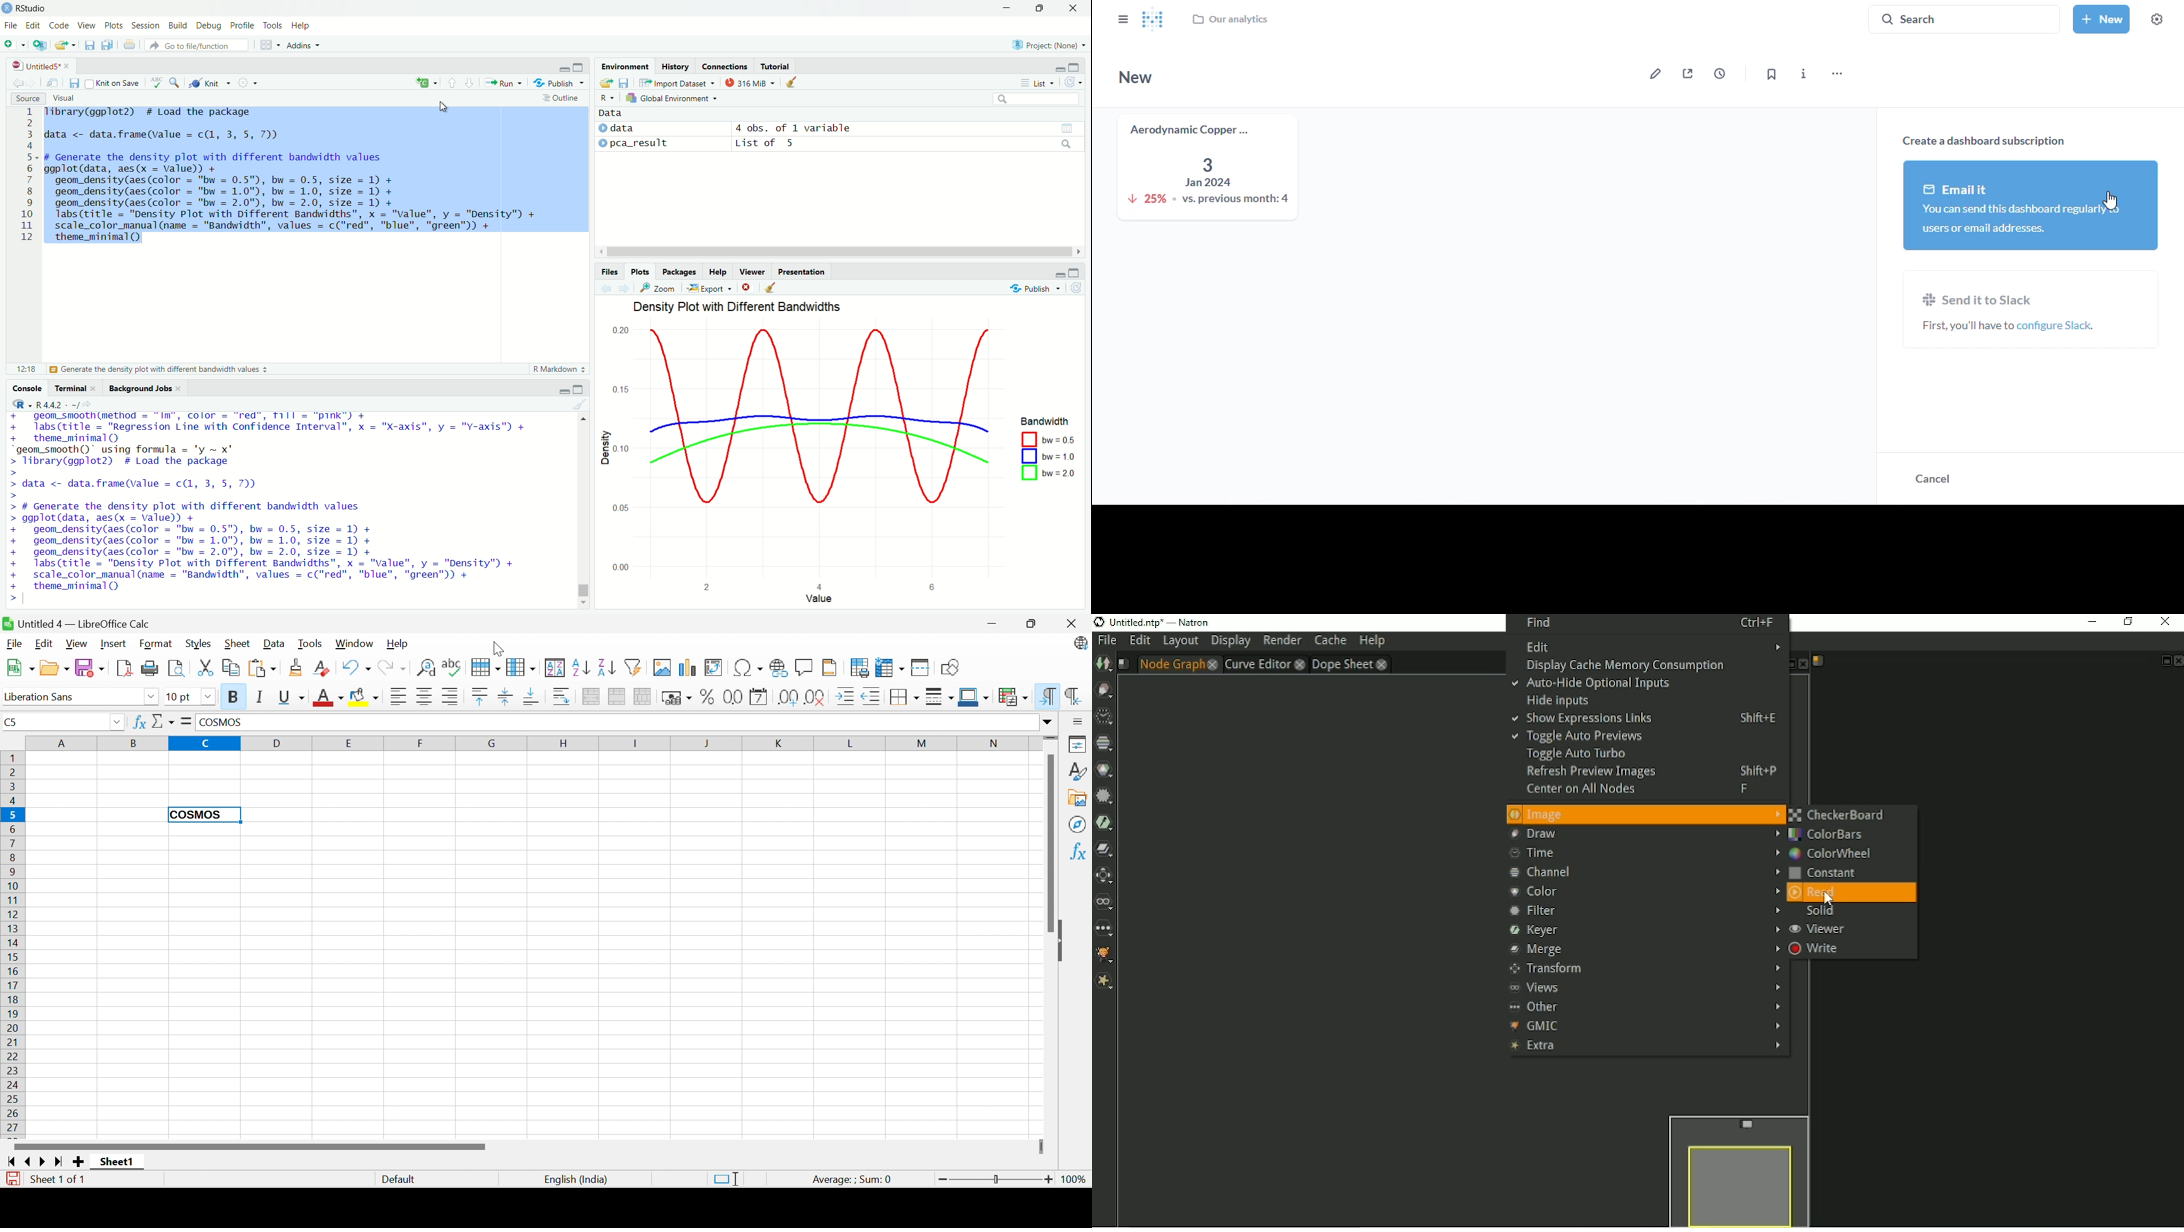 The width and height of the screenshot is (2184, 1232). I want to click on 10 pt, so click(181, 697).